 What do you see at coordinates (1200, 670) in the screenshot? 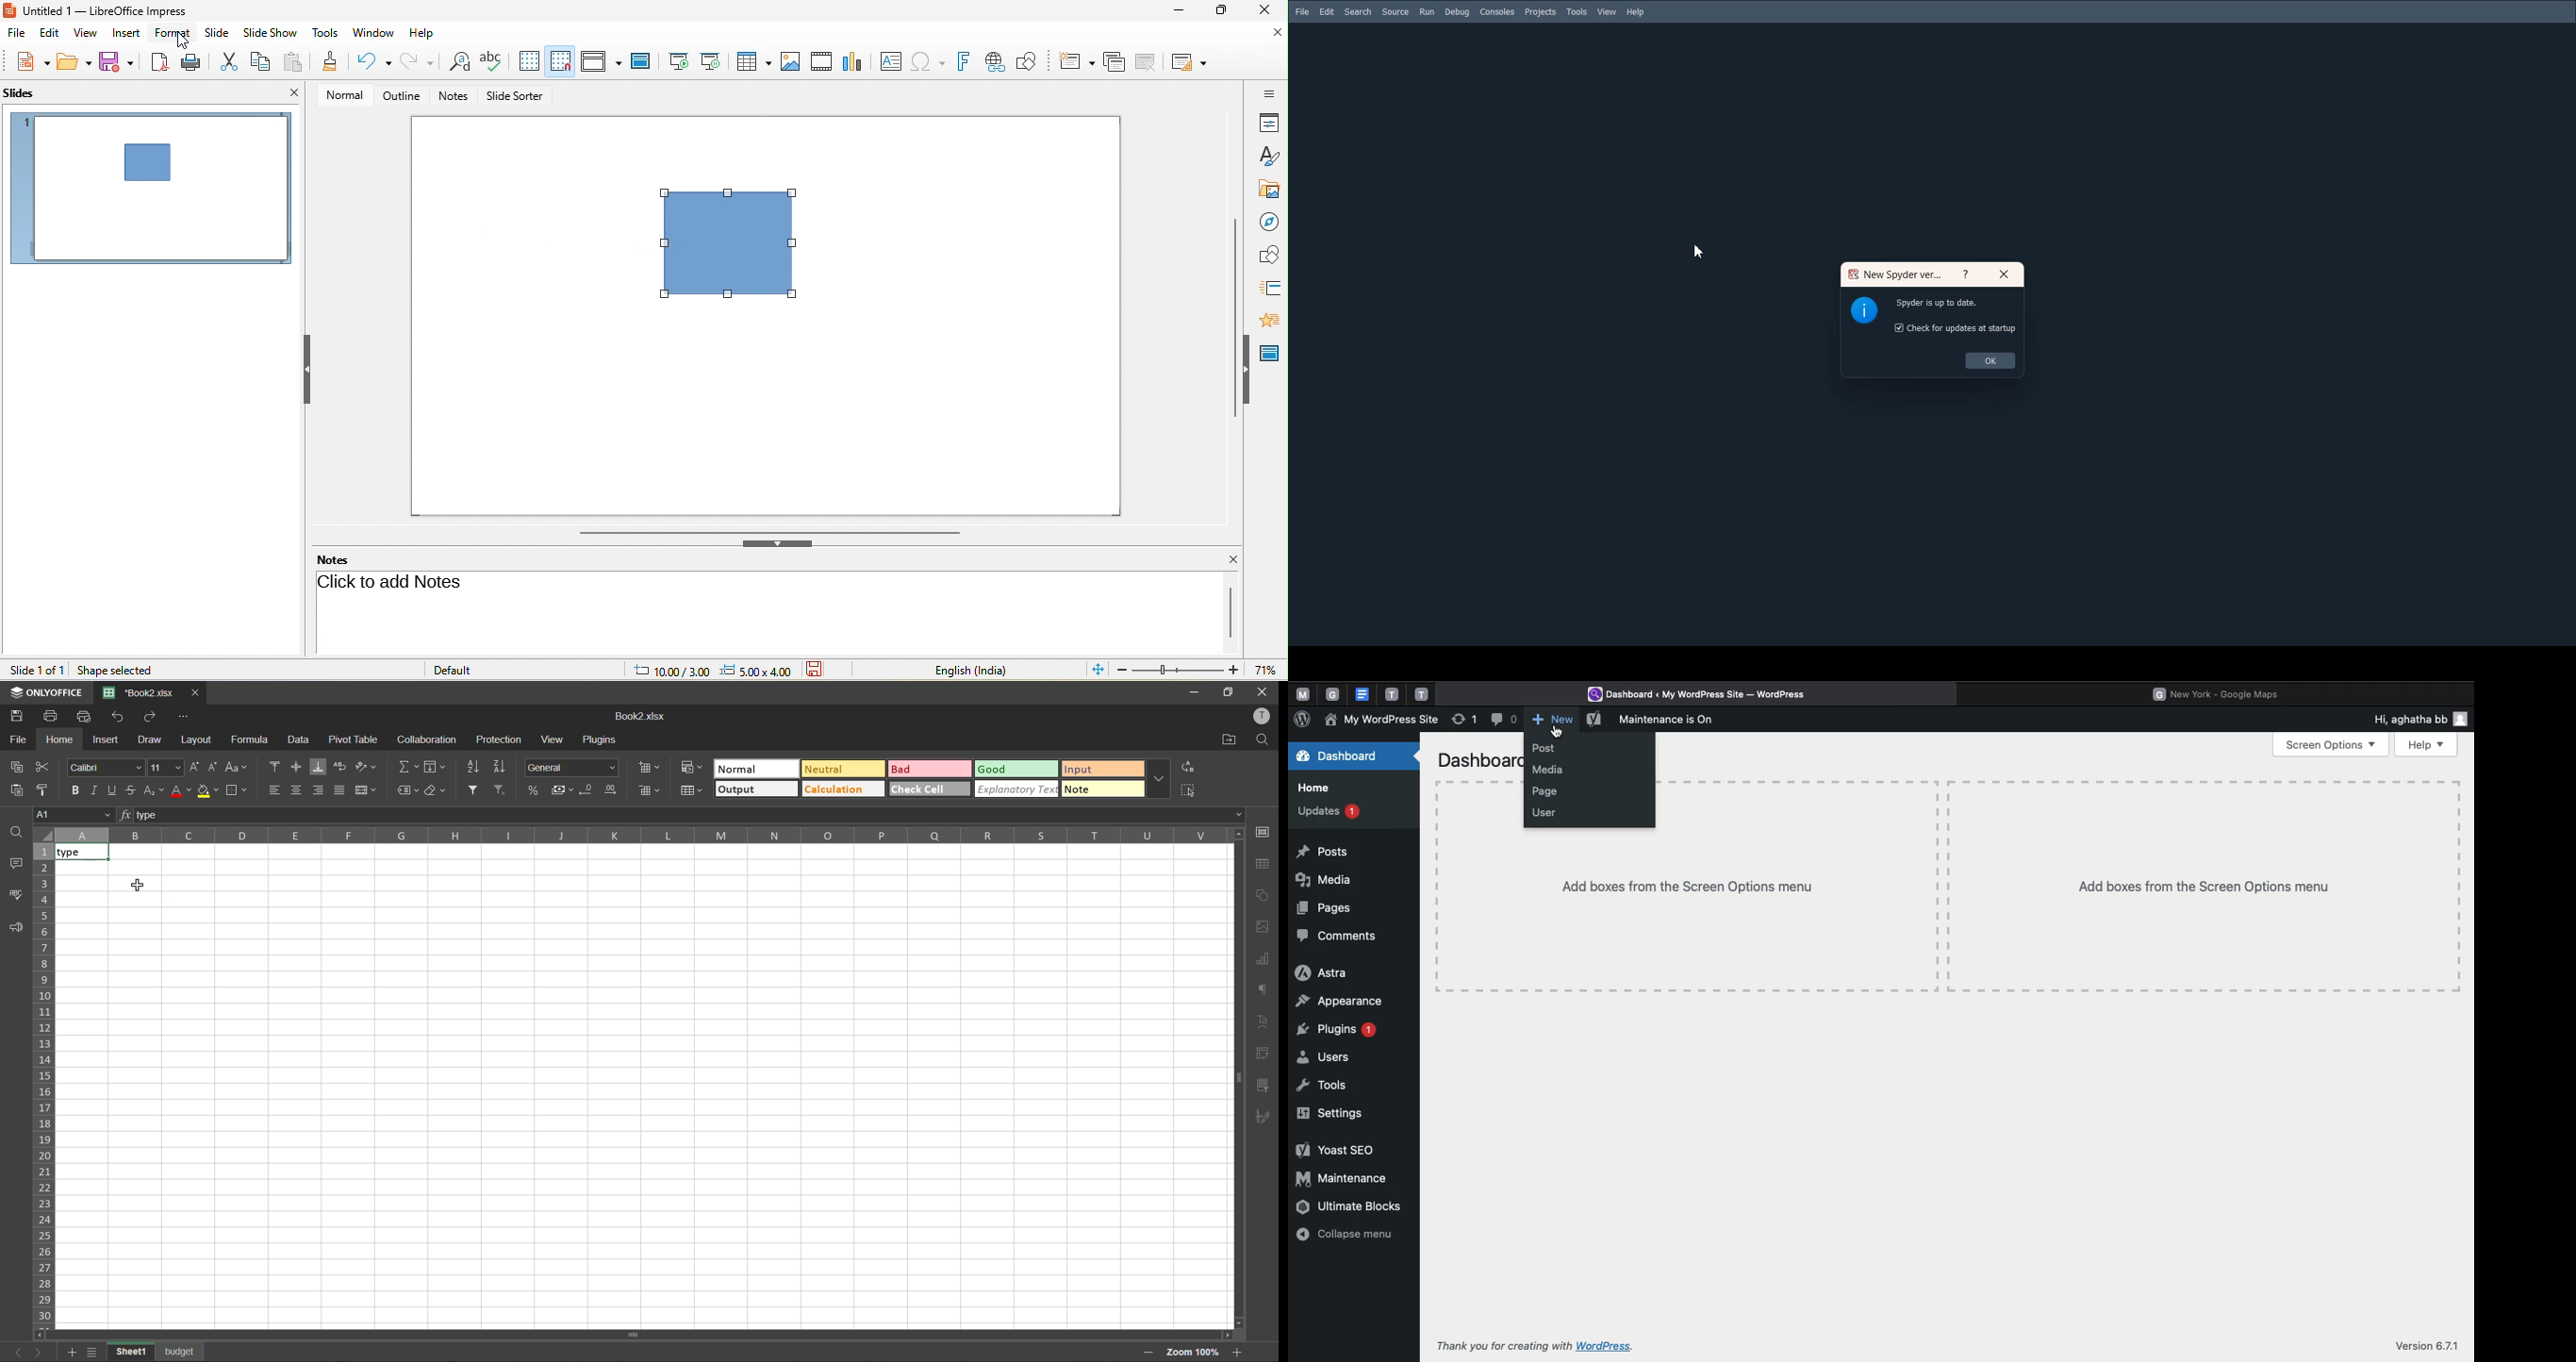
I see `zoom` at bounding box center [1200, 670].